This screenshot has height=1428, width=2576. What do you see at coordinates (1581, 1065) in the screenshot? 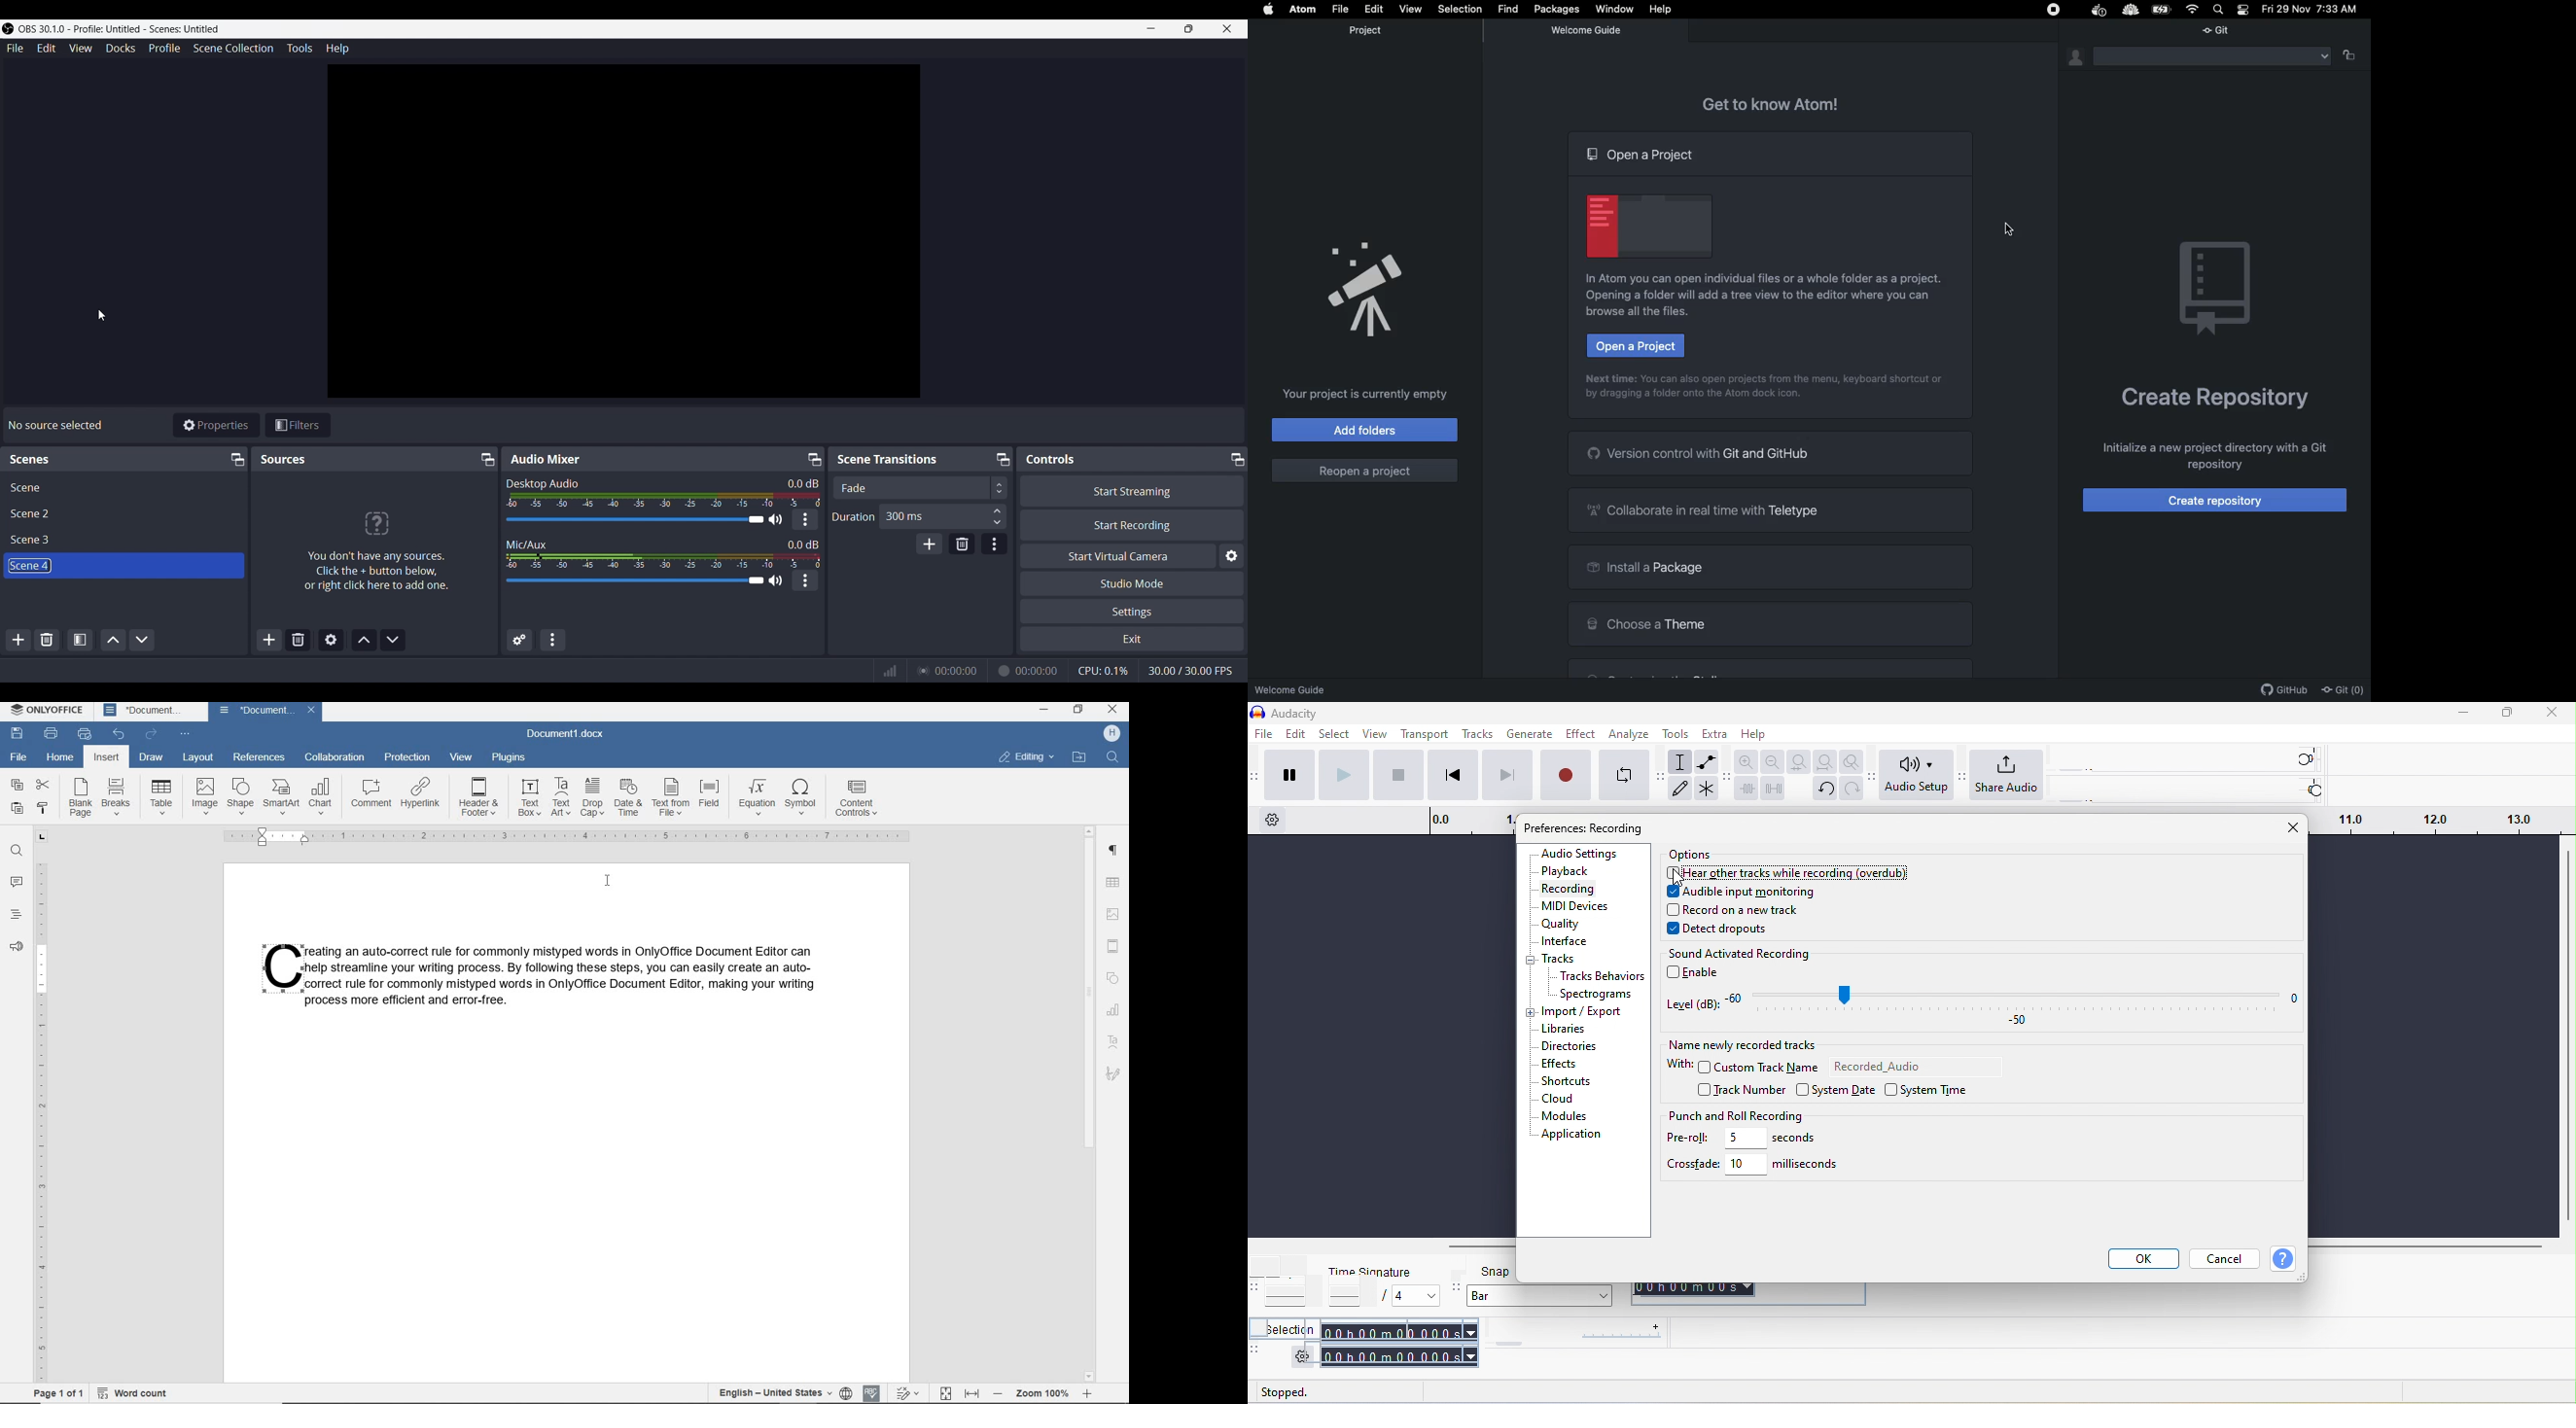
I see `effects` at bounding box center [1581, 1065].